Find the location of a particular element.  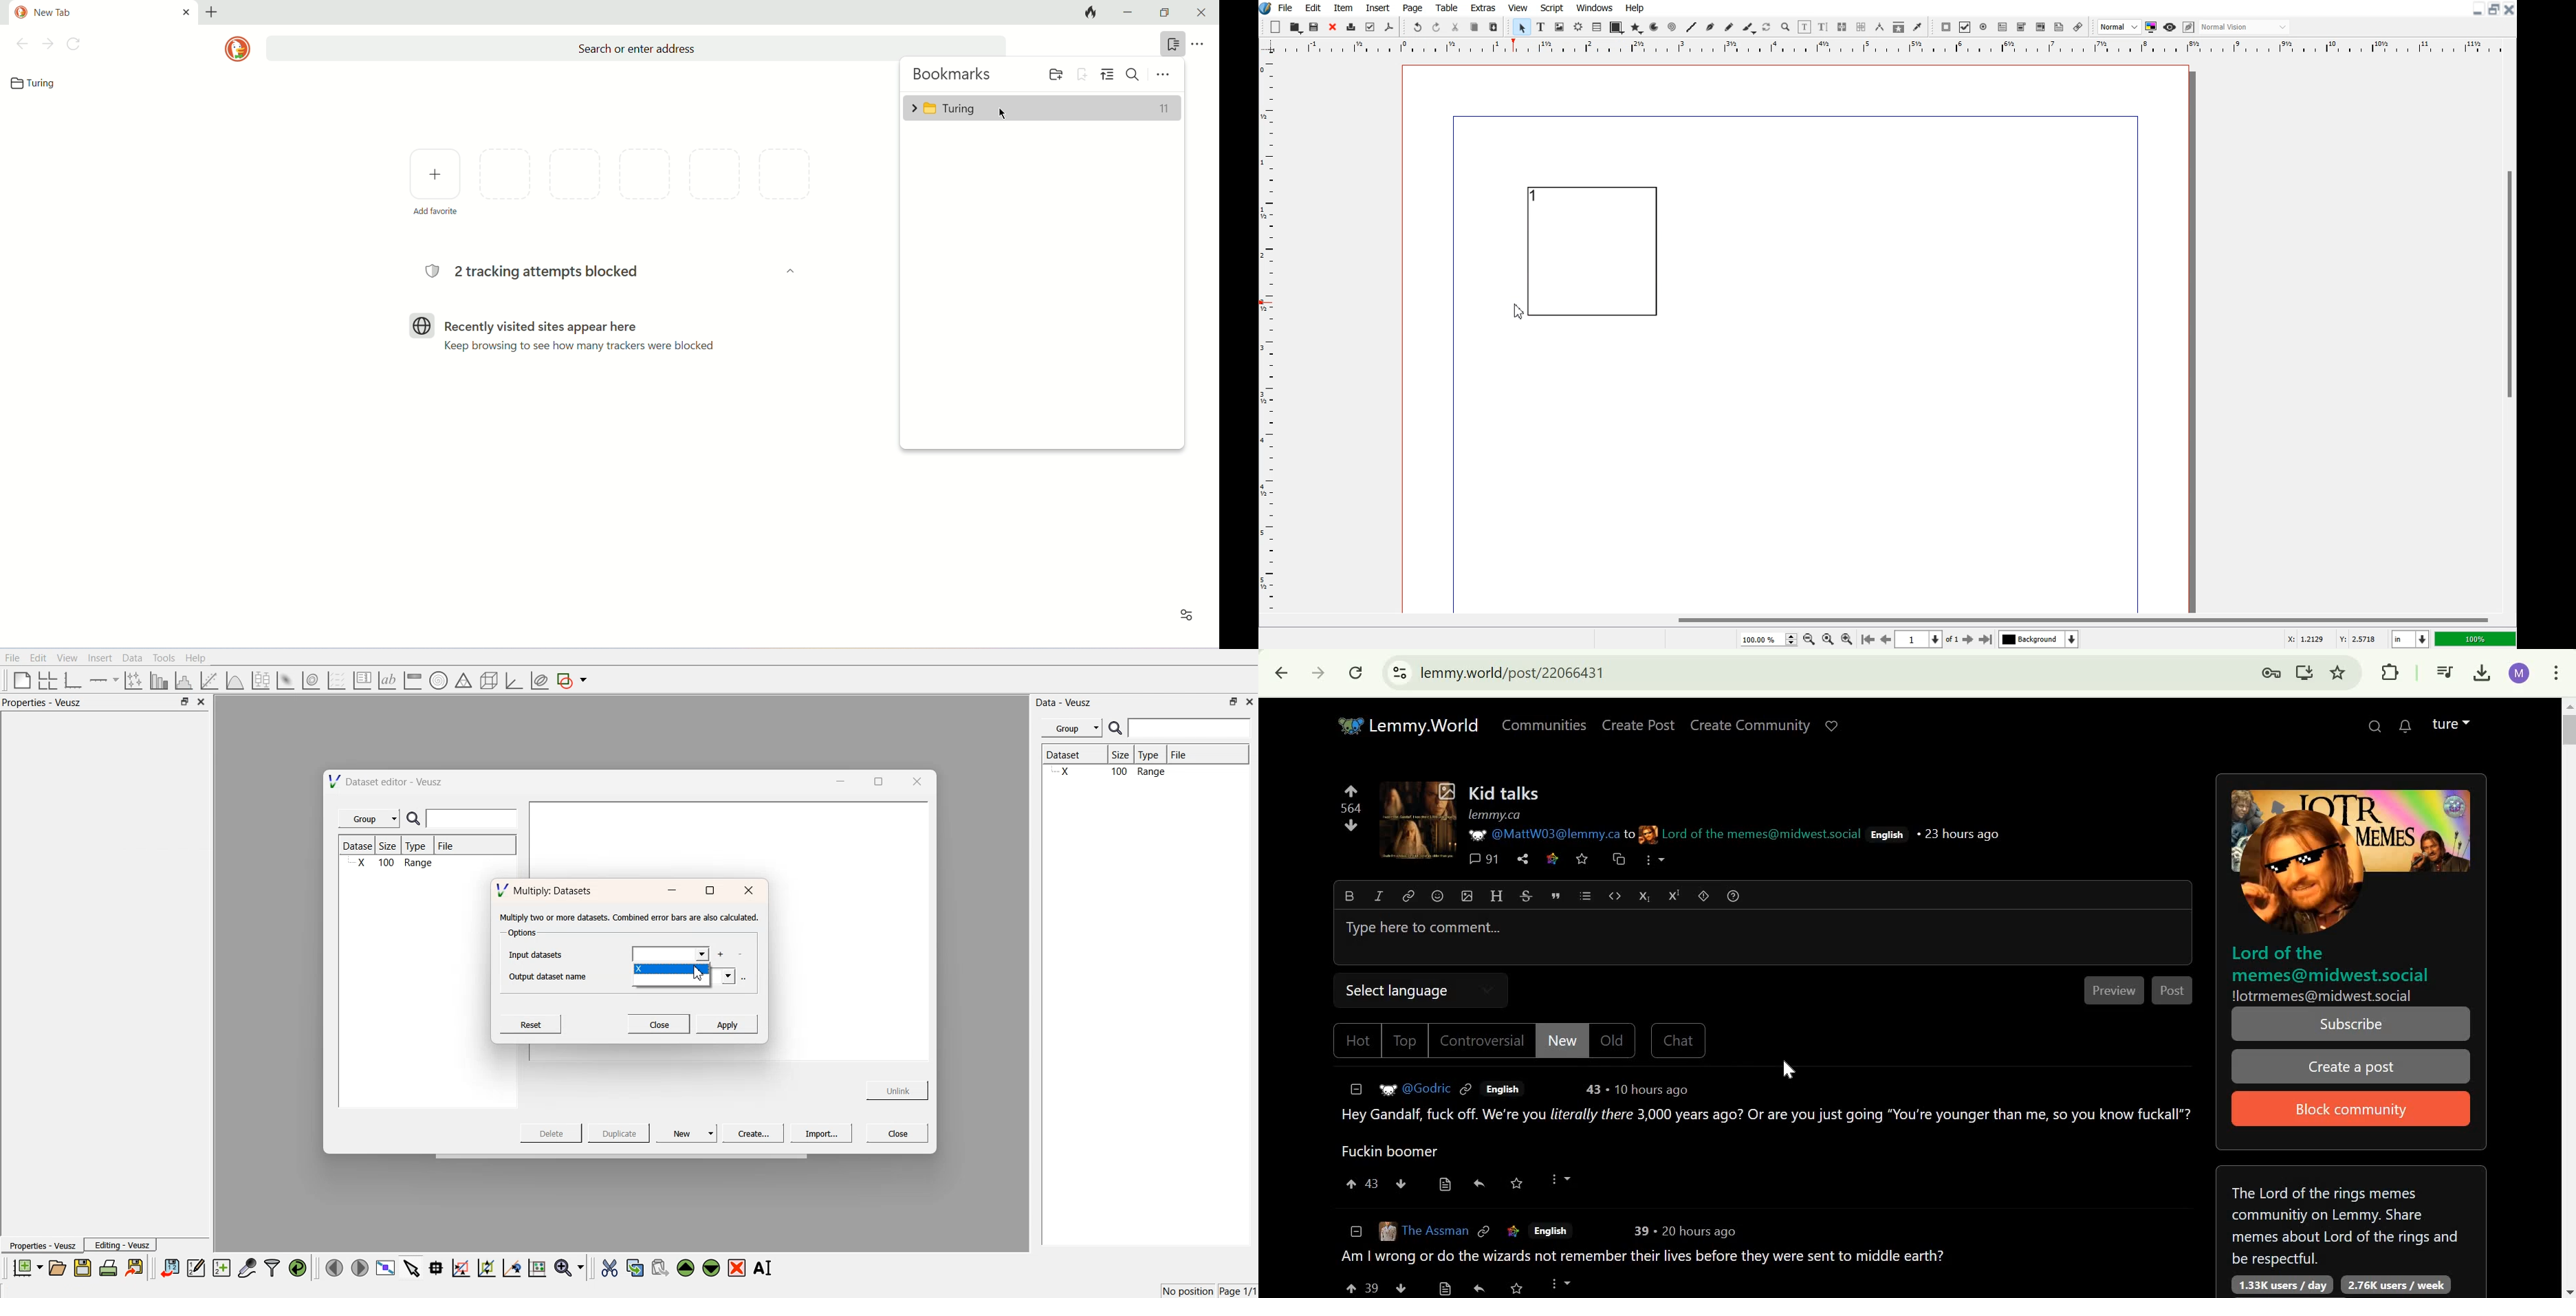

picture is located at coordinates (1386, 1088).